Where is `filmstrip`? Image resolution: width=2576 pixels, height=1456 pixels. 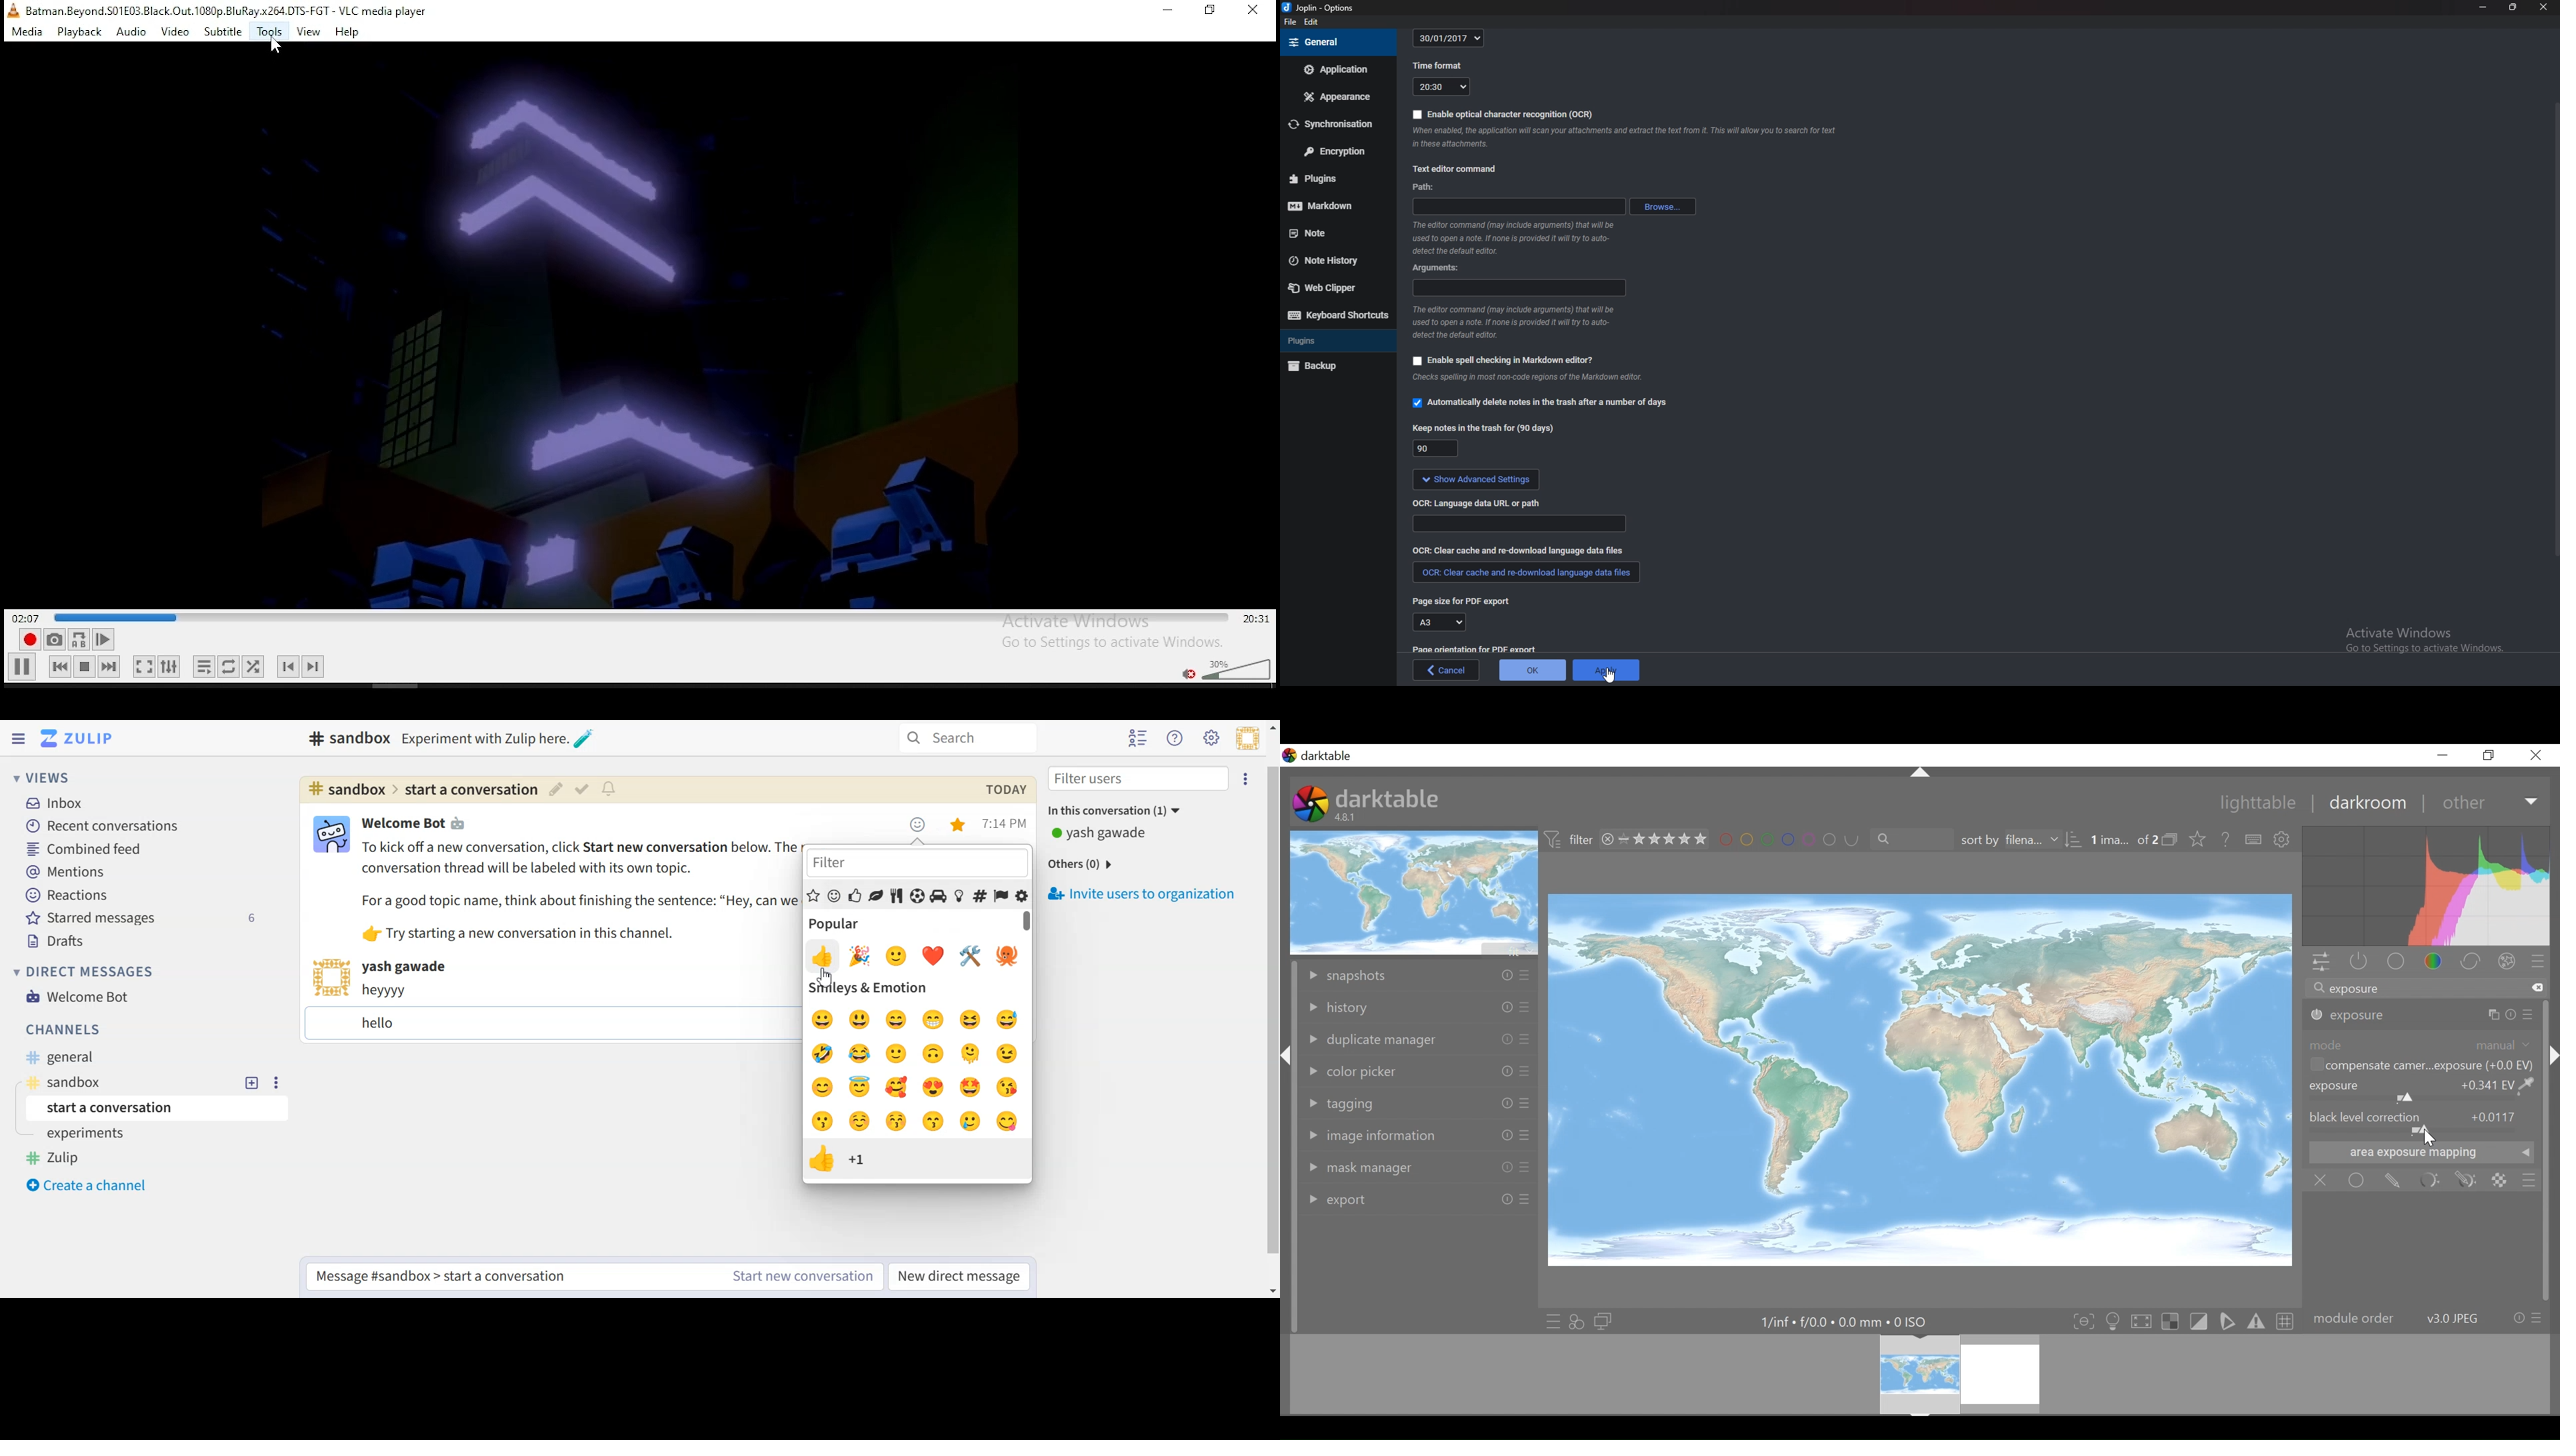
filmstrip is located at coordinates (1919, 1374).